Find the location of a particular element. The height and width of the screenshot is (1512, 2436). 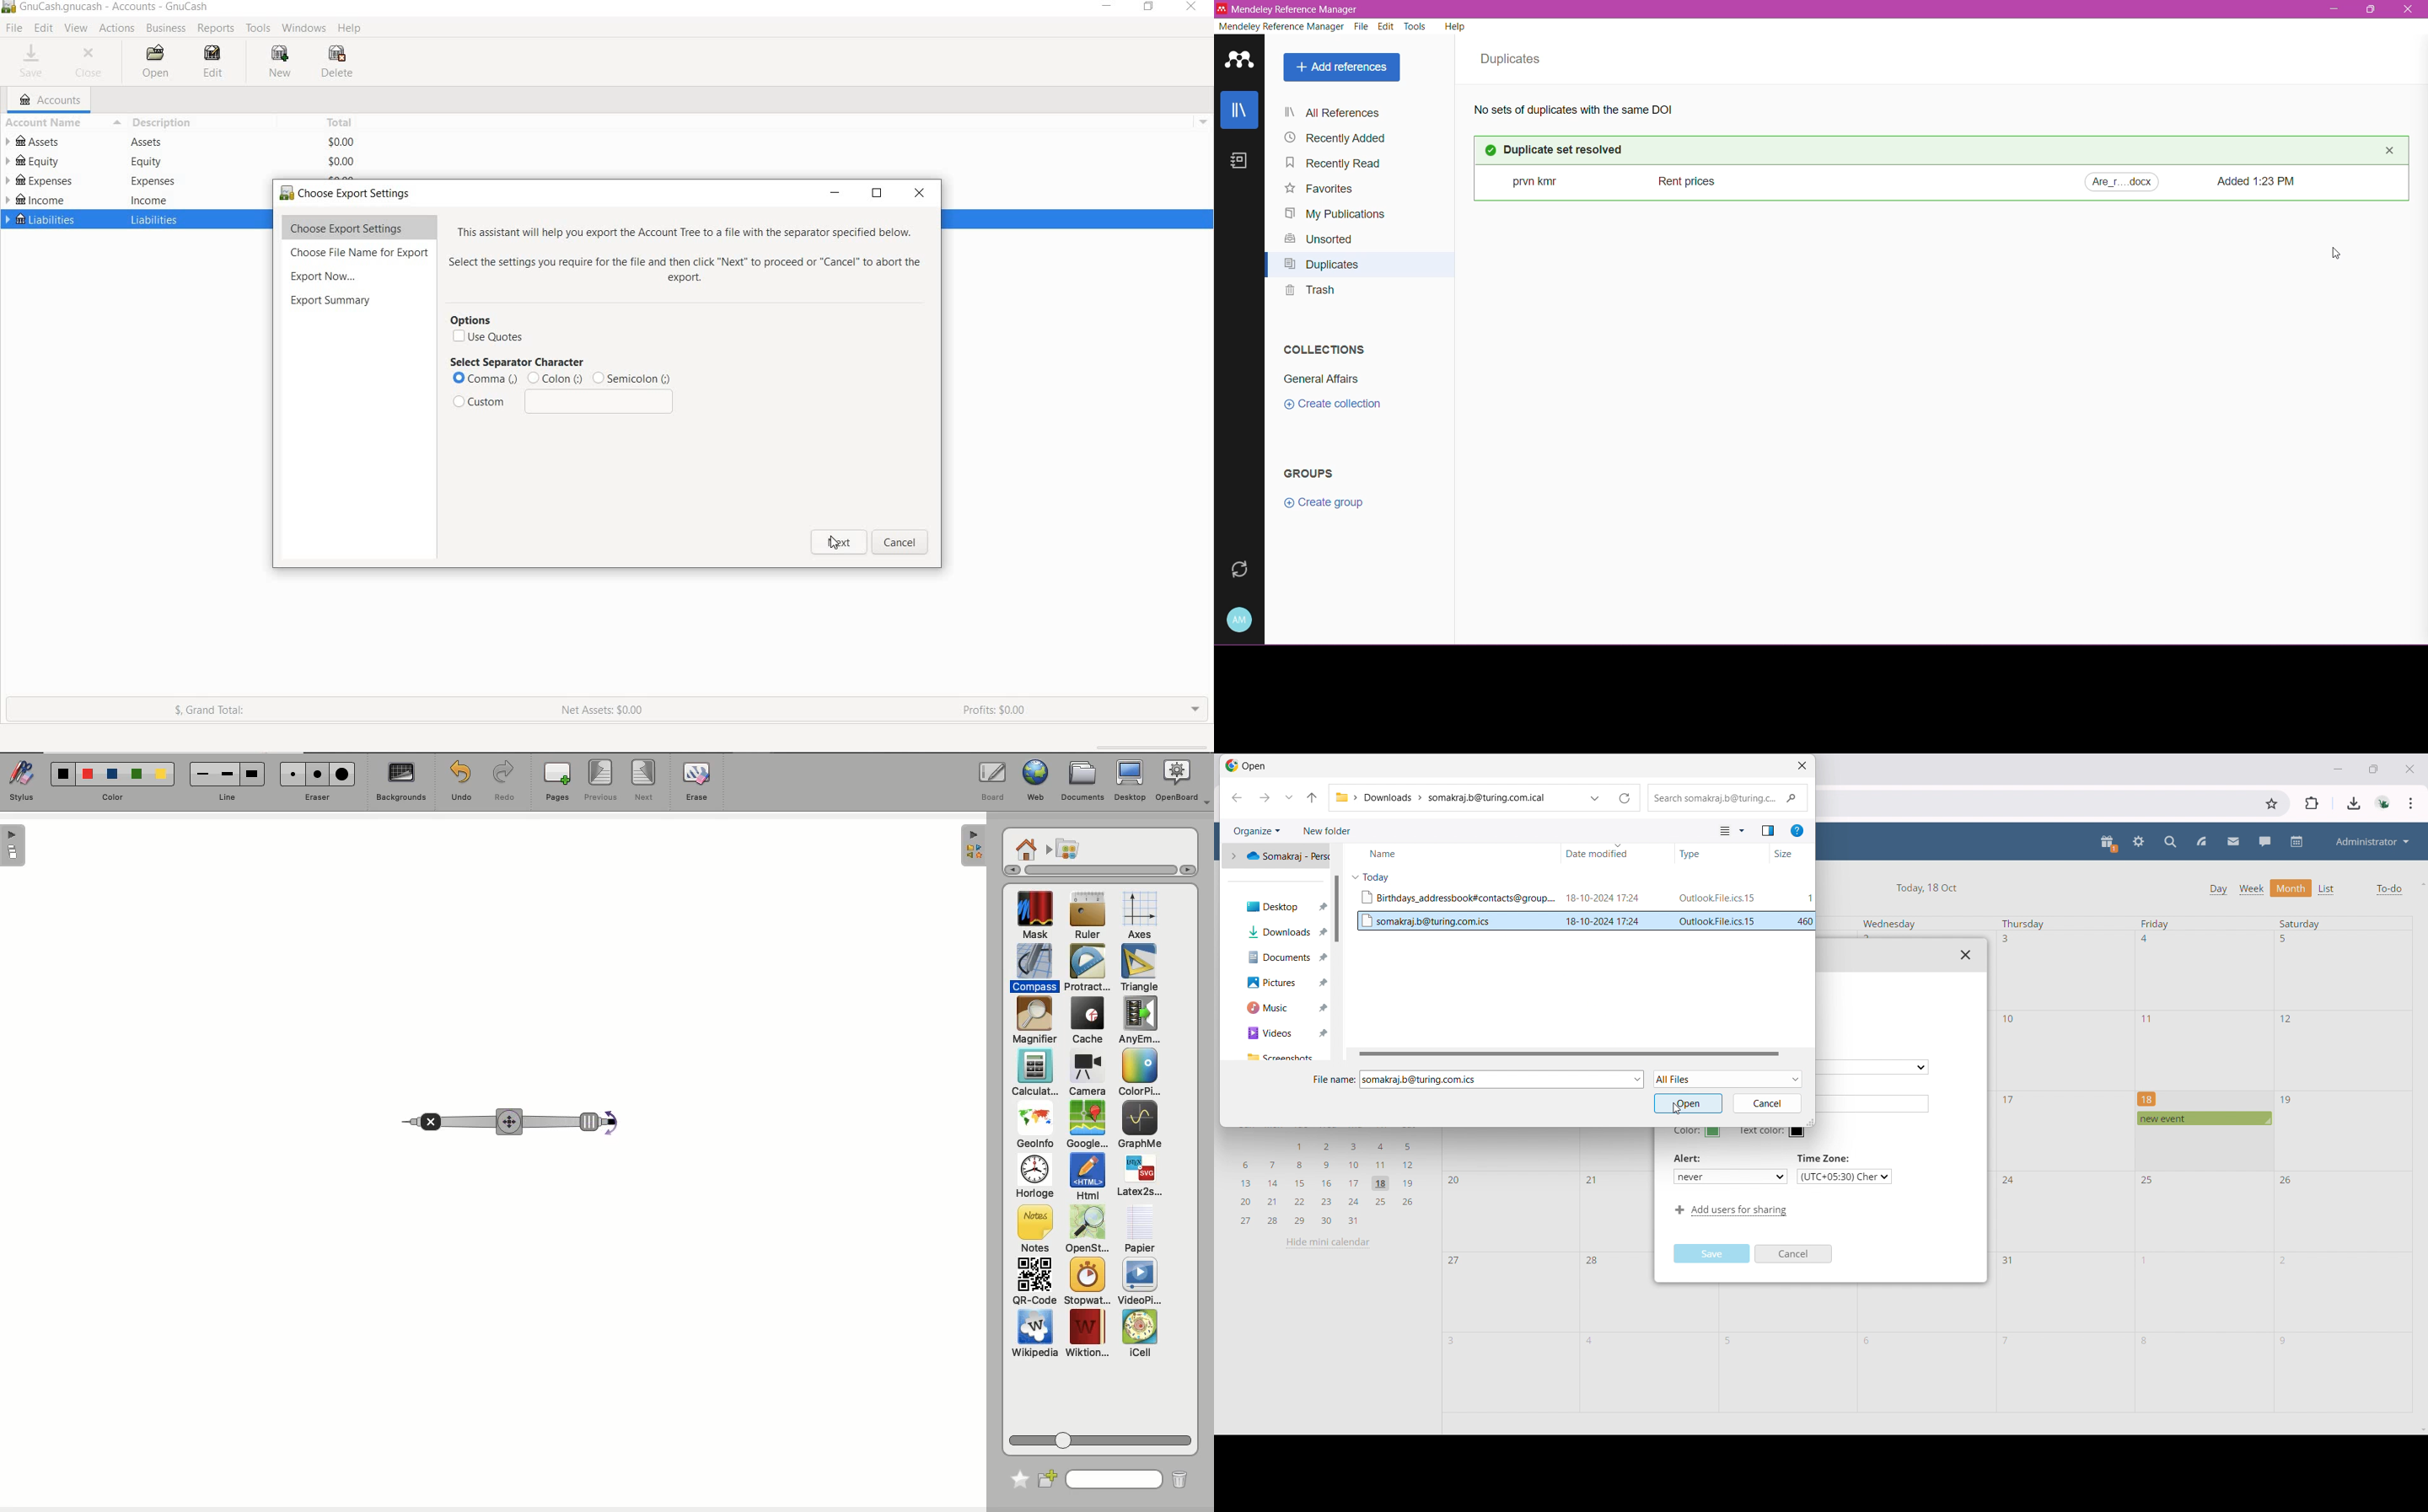

Recently Added is located at coordinates (1337, 138).